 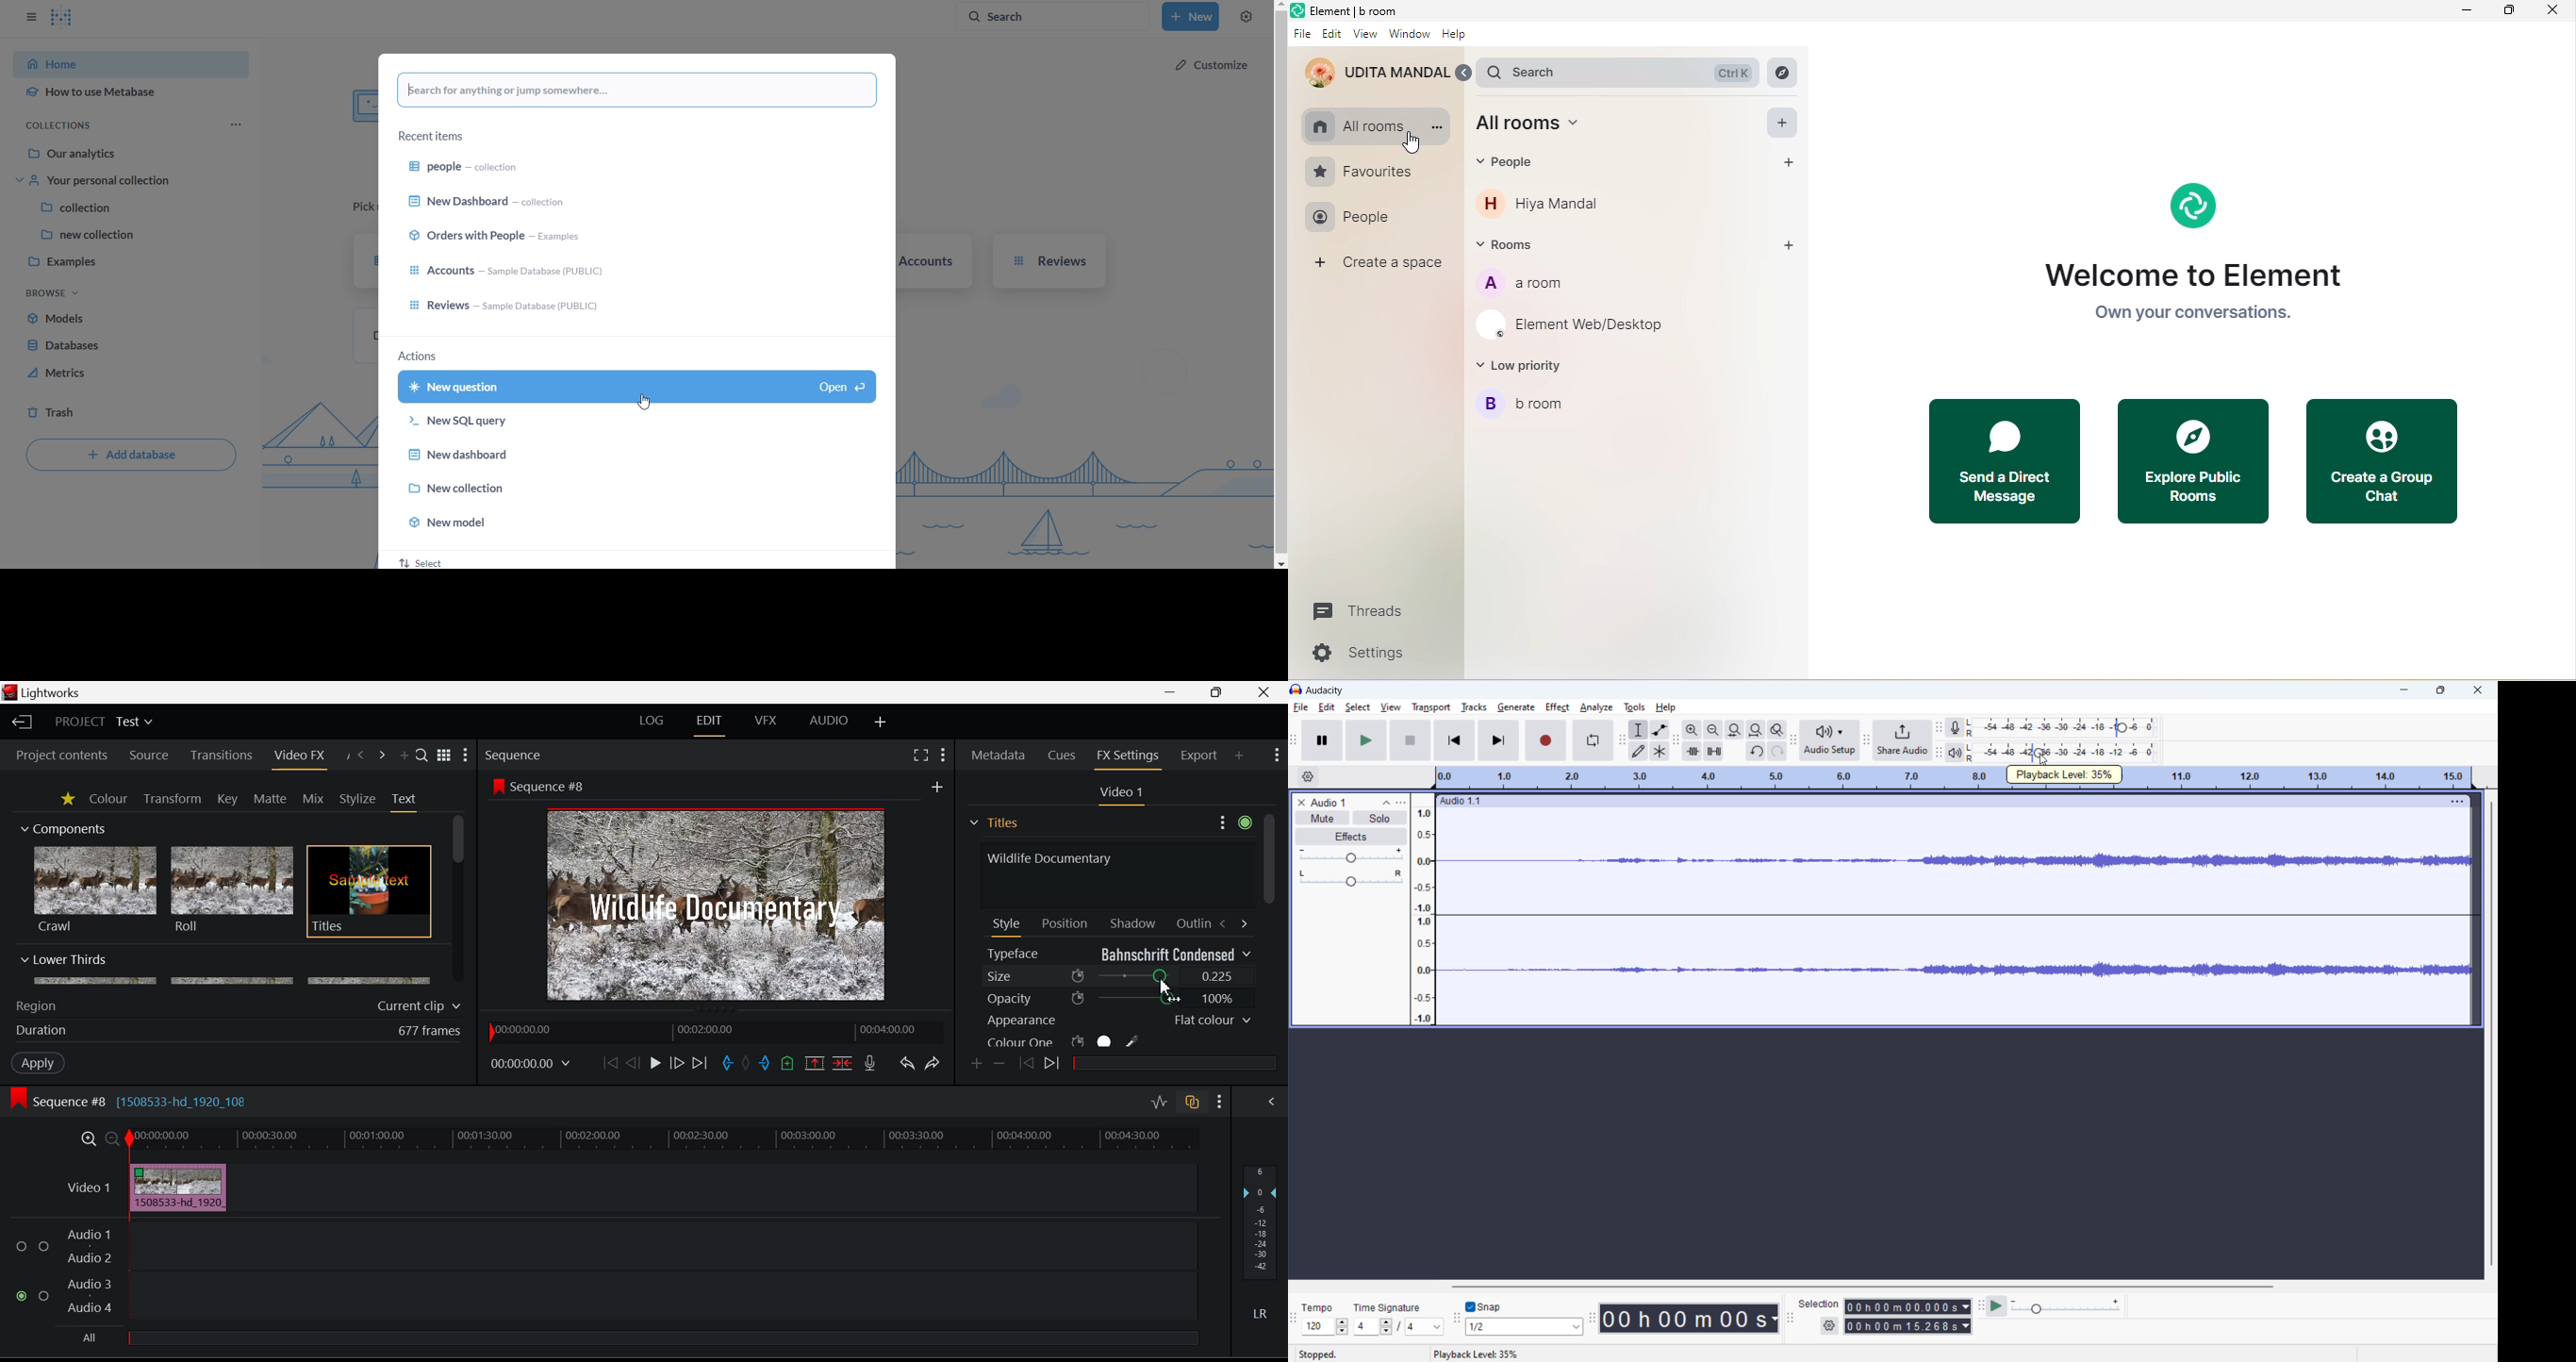 What do you see at coordinates (978, 1065) in the screenshot?
I see `Add keyframe` at bounding box center [978, 1065].